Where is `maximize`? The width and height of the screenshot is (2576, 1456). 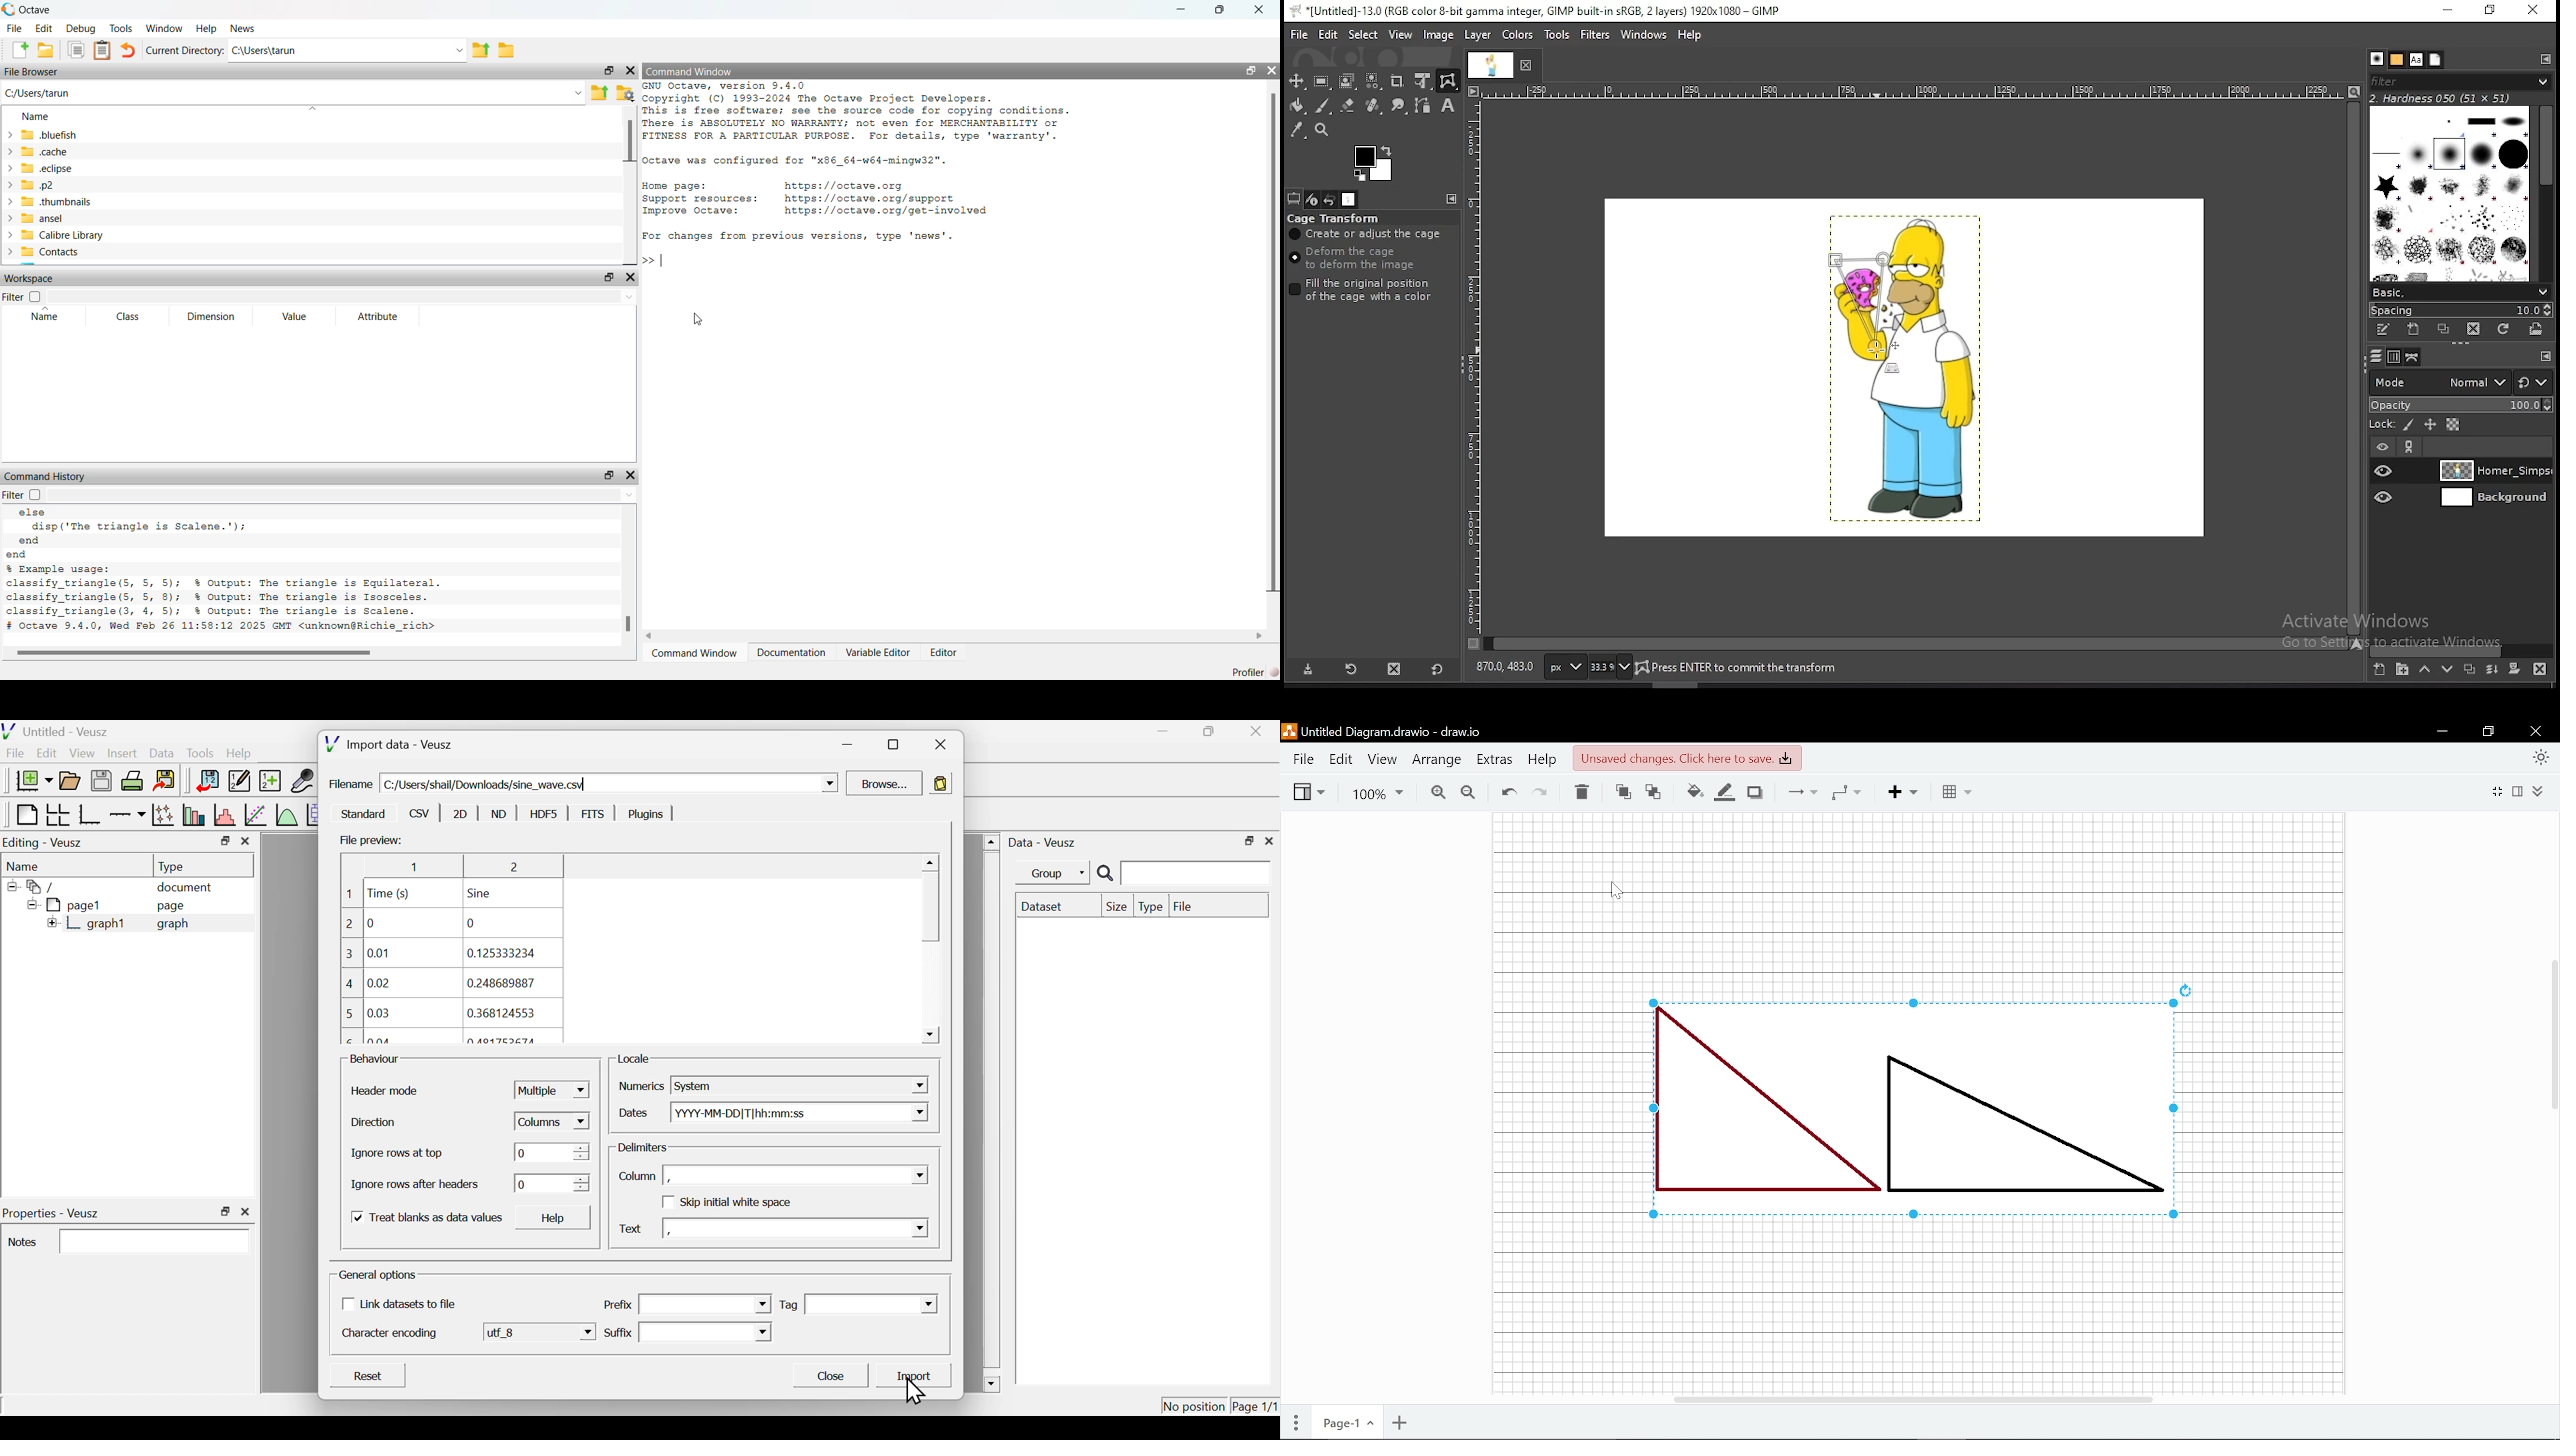
maximize is located at coordinates (1205, 732).